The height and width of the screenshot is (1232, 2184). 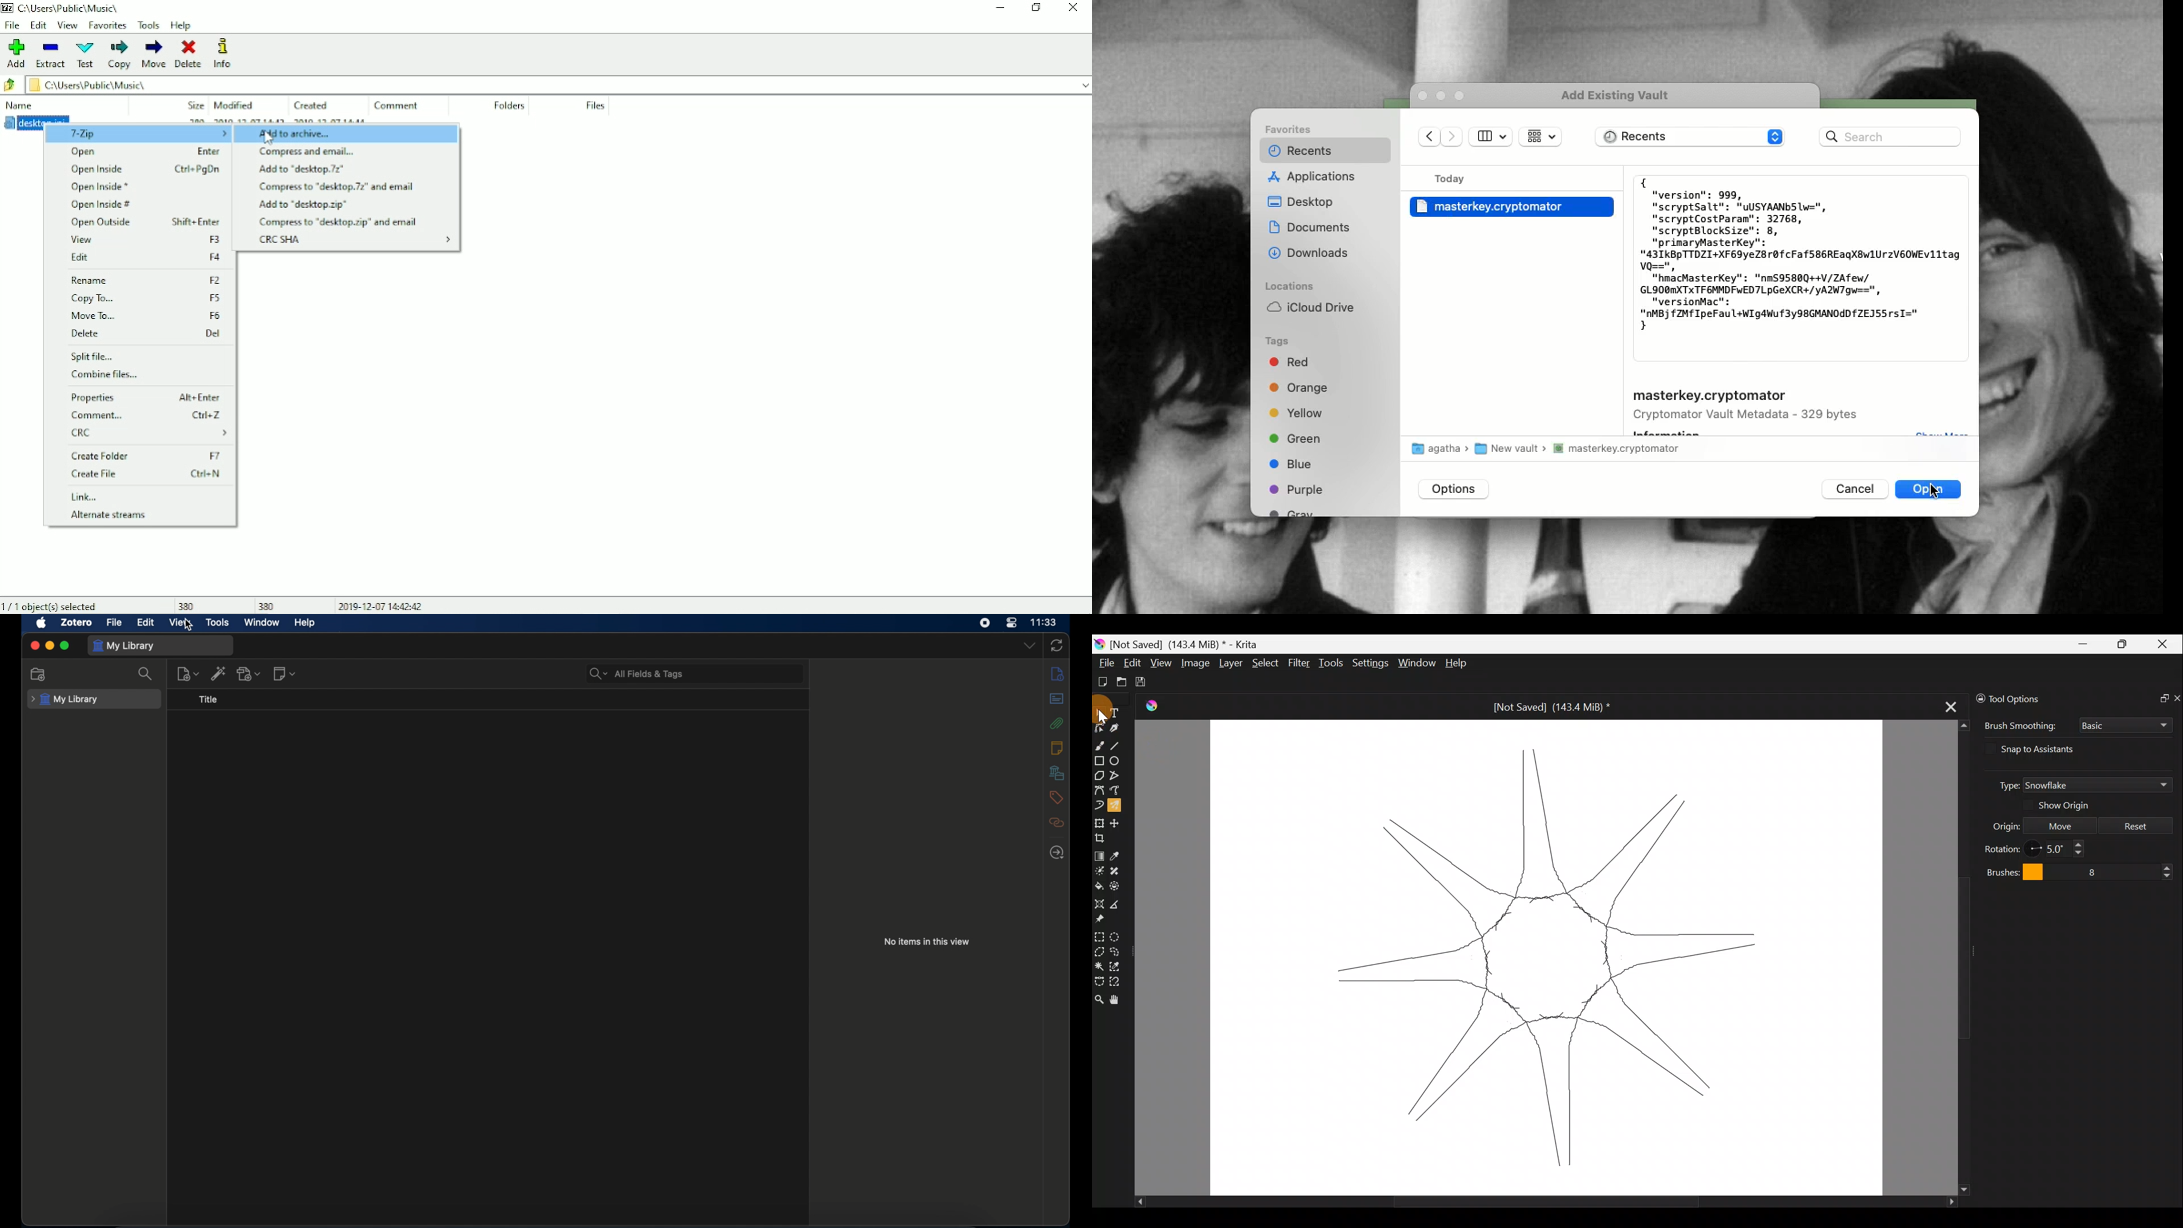 I want to click on Multibrush tool, so click(x=1116, y=808).